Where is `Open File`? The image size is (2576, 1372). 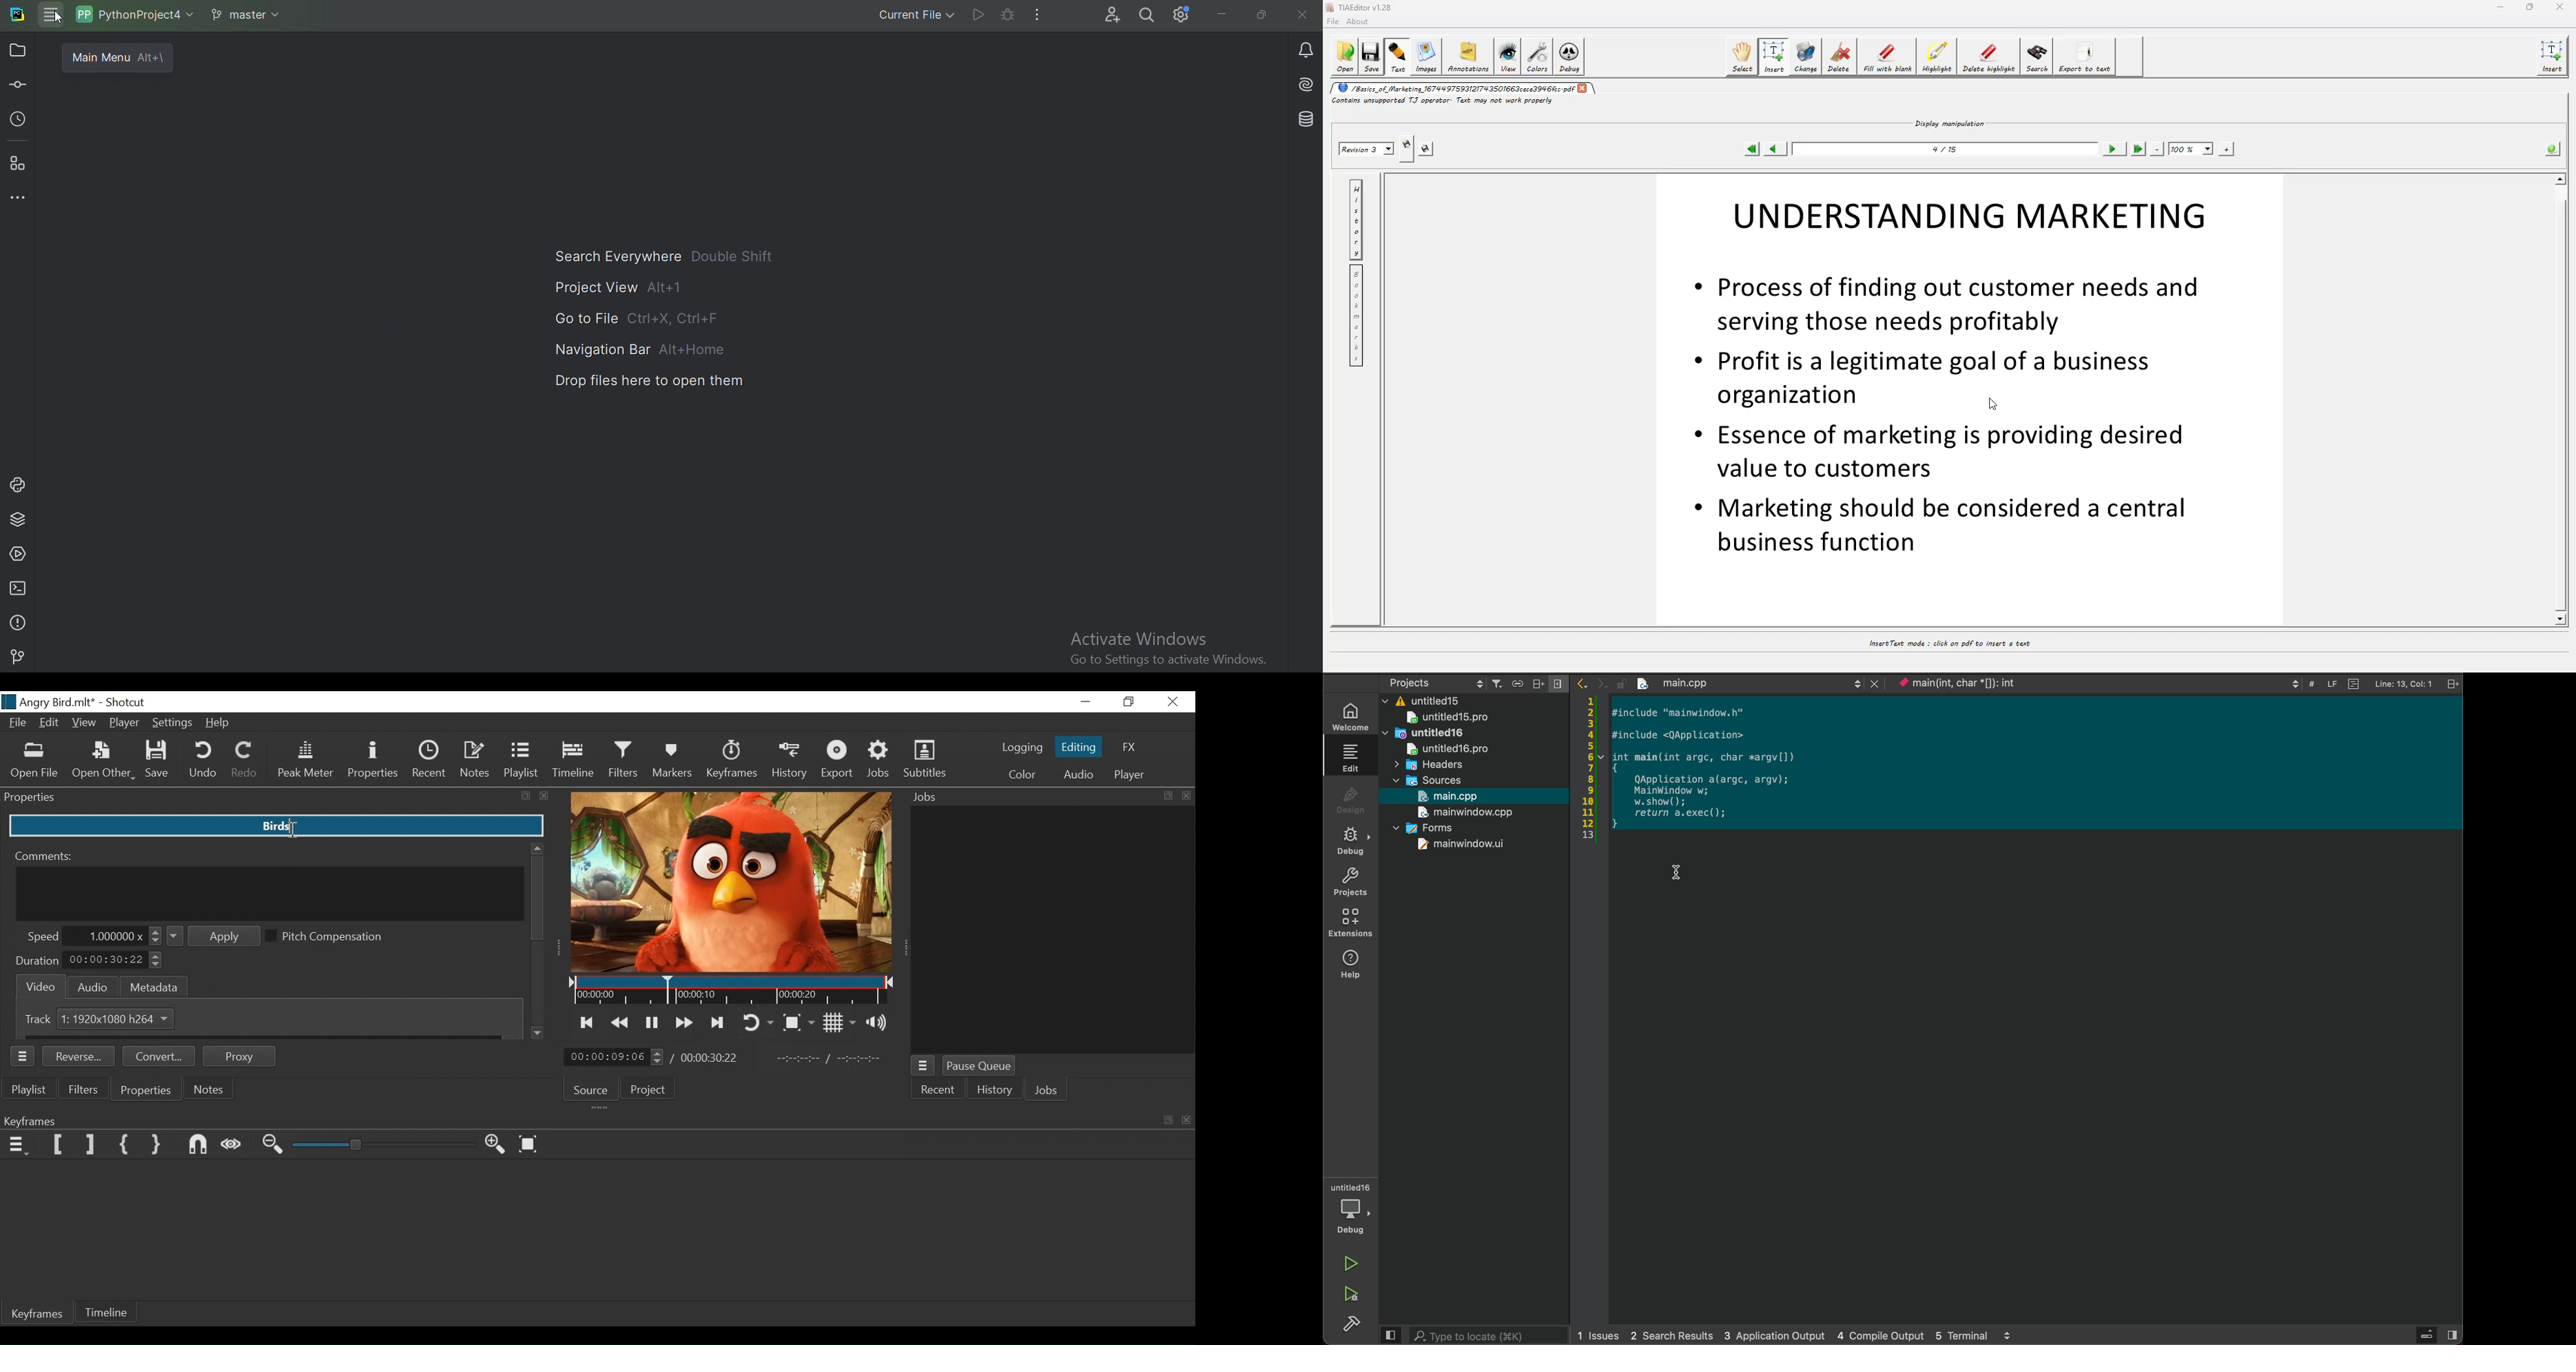
Open File is located at coordinates (35, 760).